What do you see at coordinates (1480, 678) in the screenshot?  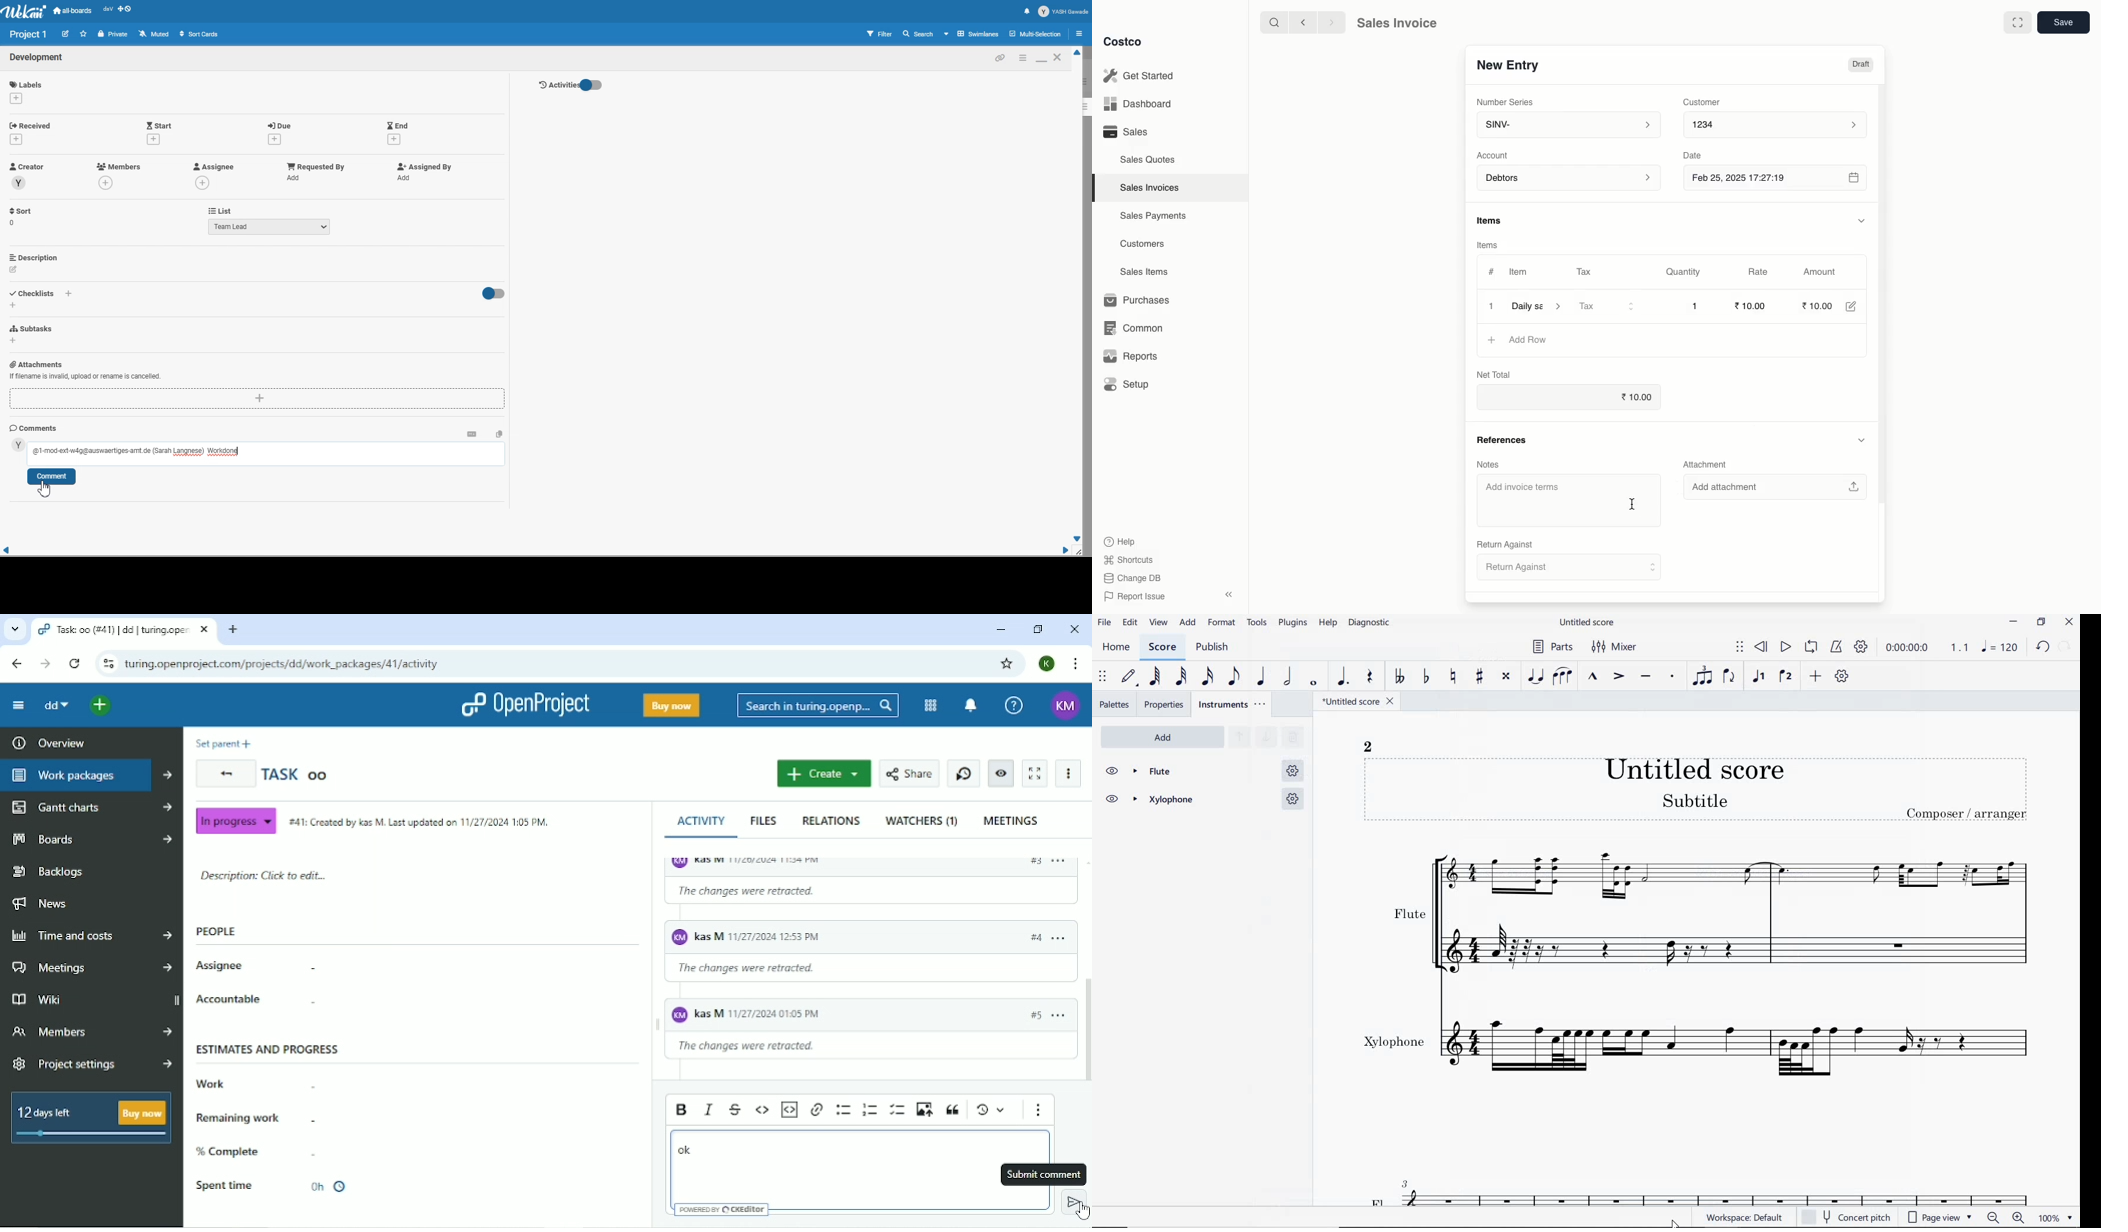 I see `TOGGLE SHARP` at bounding box center [1480, 678].